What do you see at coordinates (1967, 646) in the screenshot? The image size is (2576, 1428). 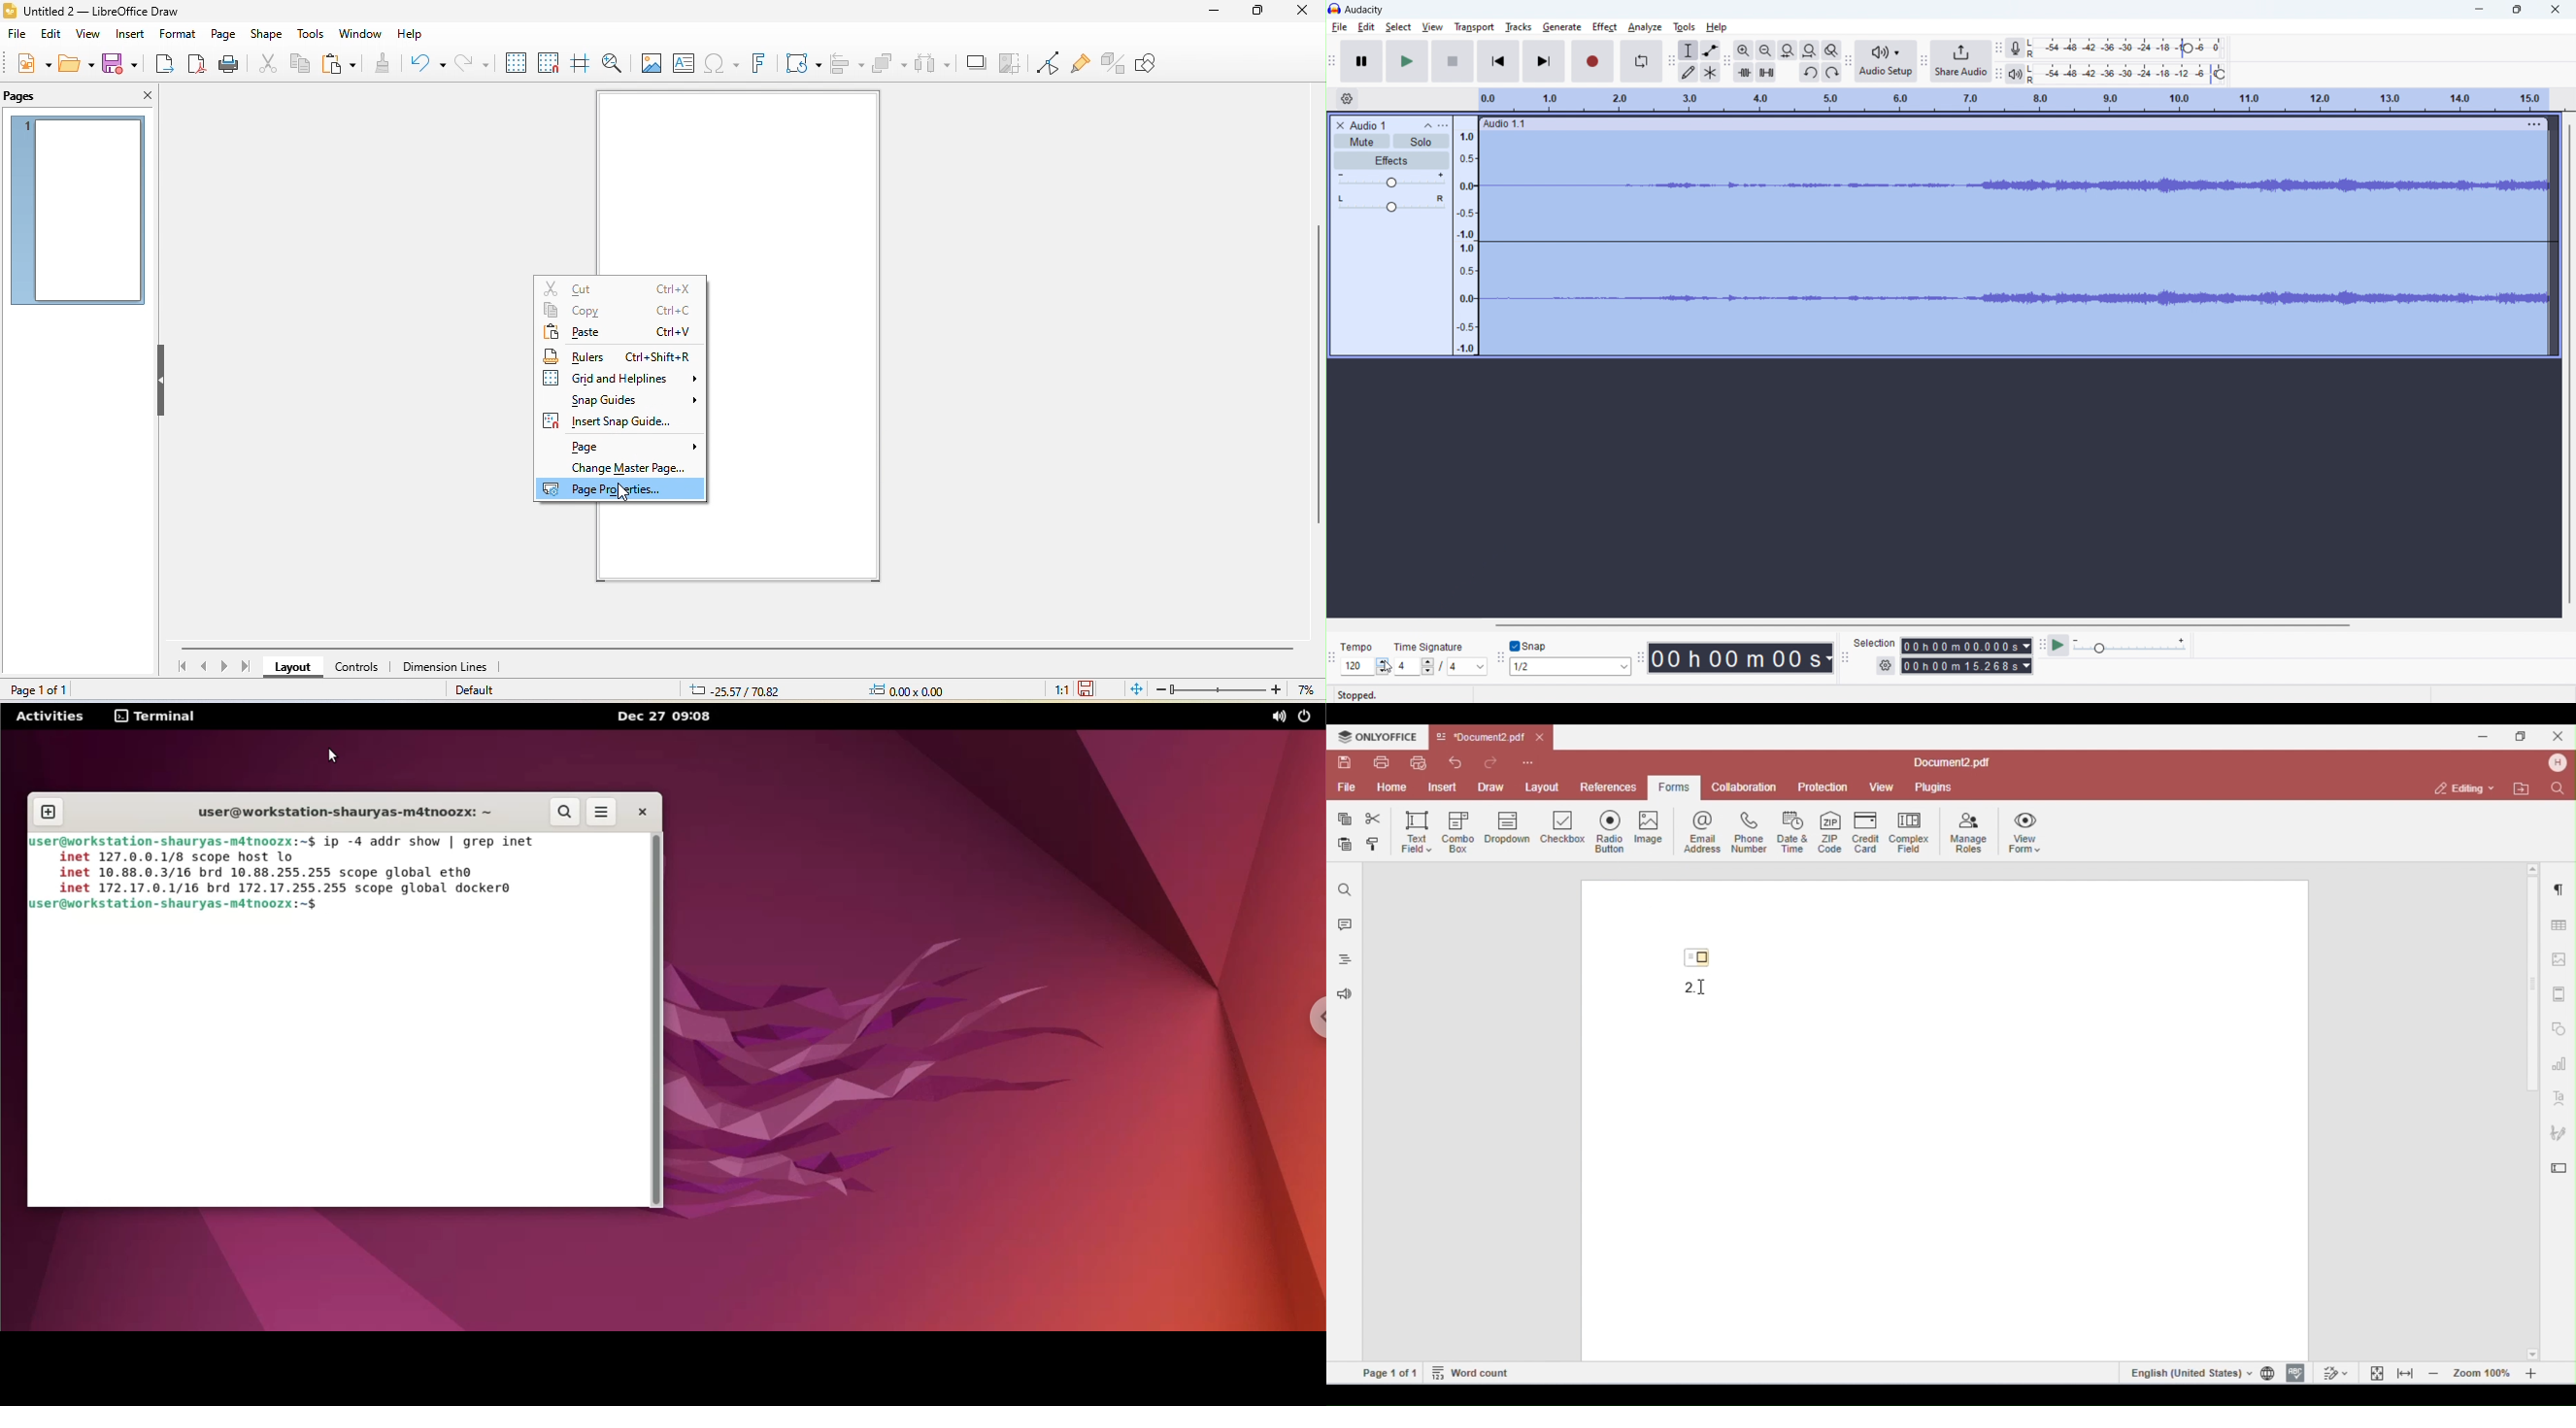 I see `start time` at bounding box center [1967, 646].